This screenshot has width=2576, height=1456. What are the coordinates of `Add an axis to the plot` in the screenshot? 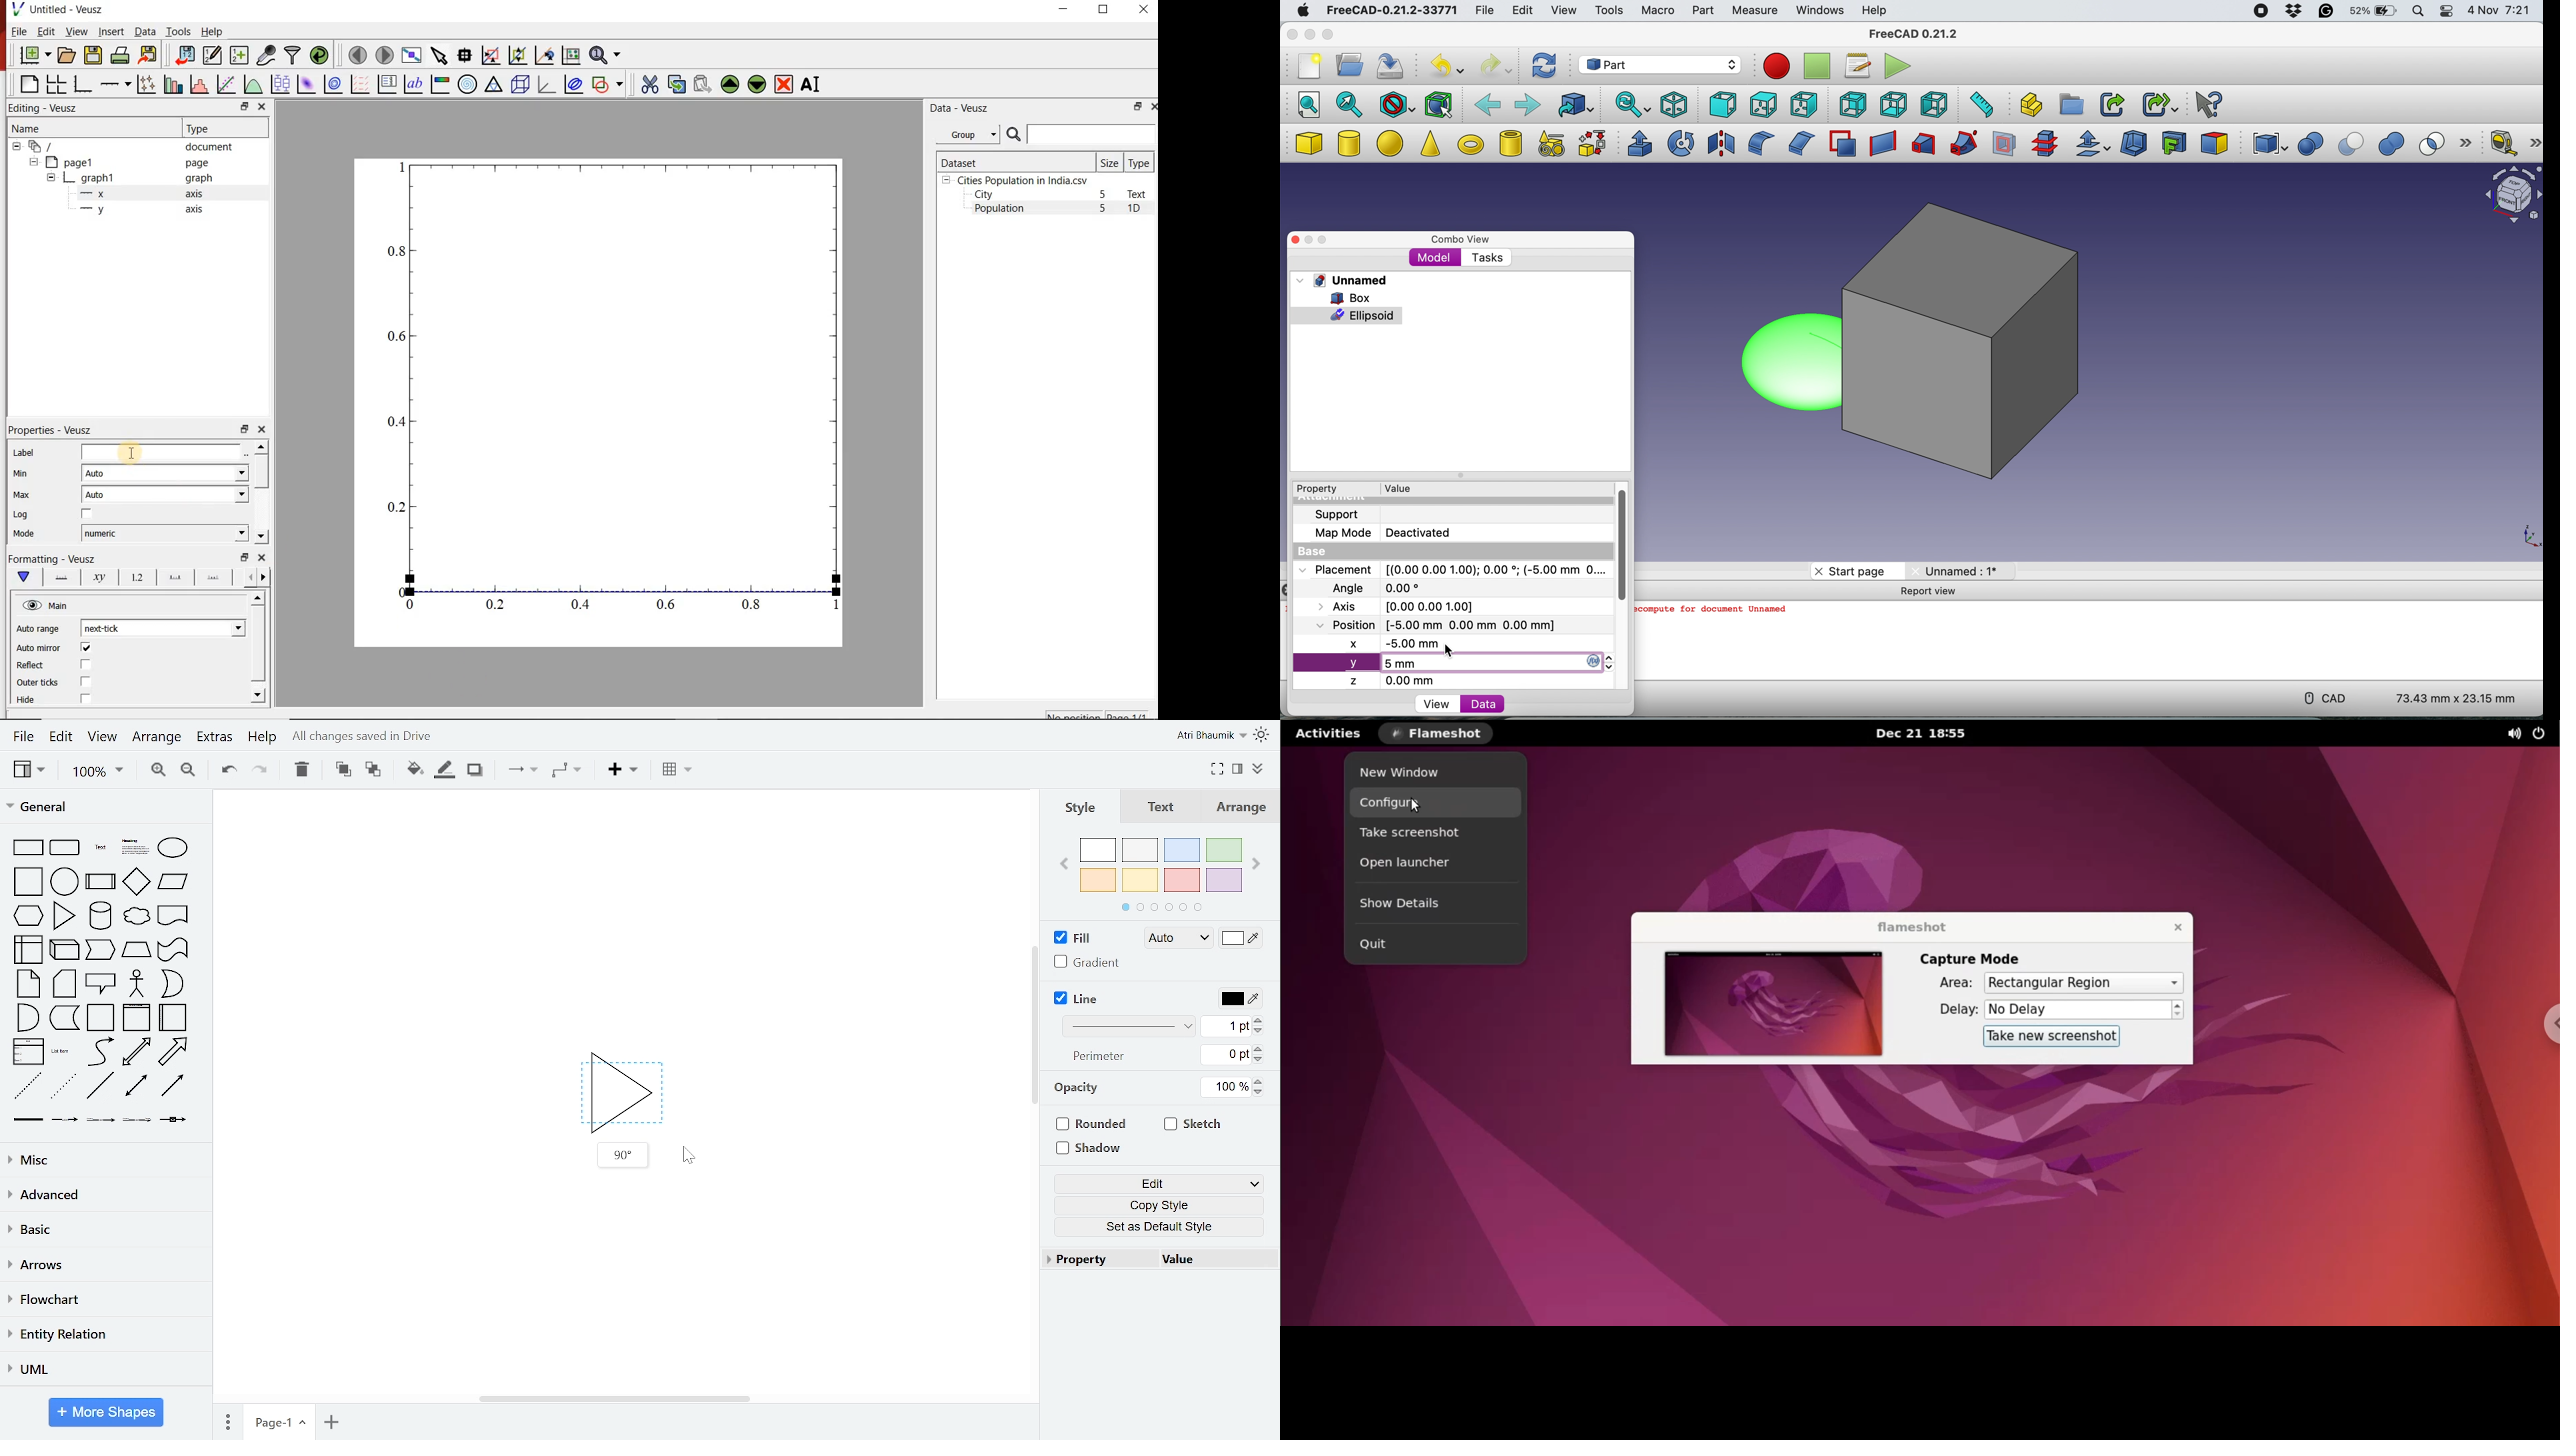 It's located at (115, 82).